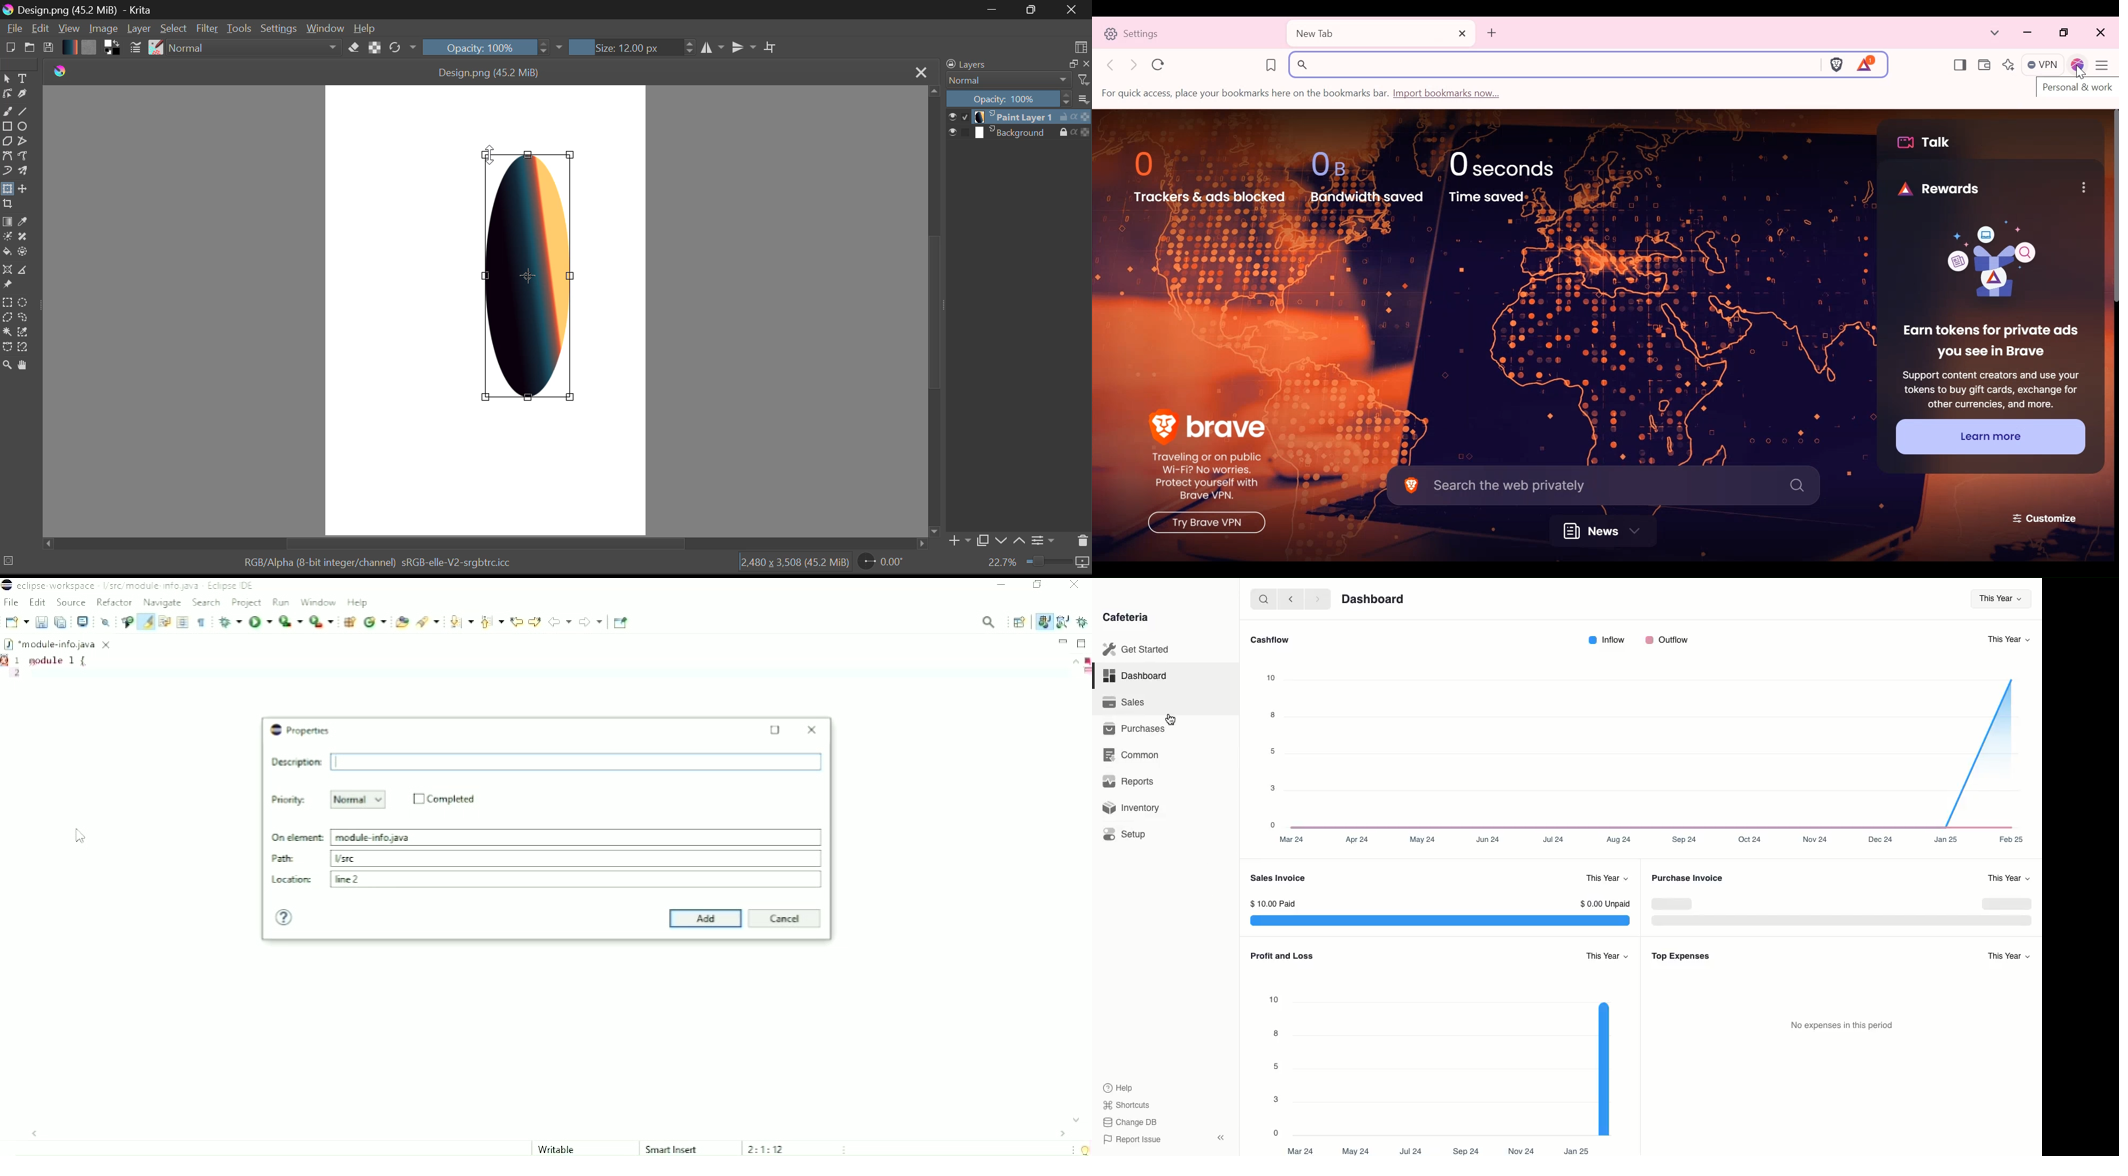 The height and width of the screenshot is (1176, 2128). What do you see at coordinates (23, 333) in the screenshot?
I see `Similar color Selector` at bounding box center [23, 333].